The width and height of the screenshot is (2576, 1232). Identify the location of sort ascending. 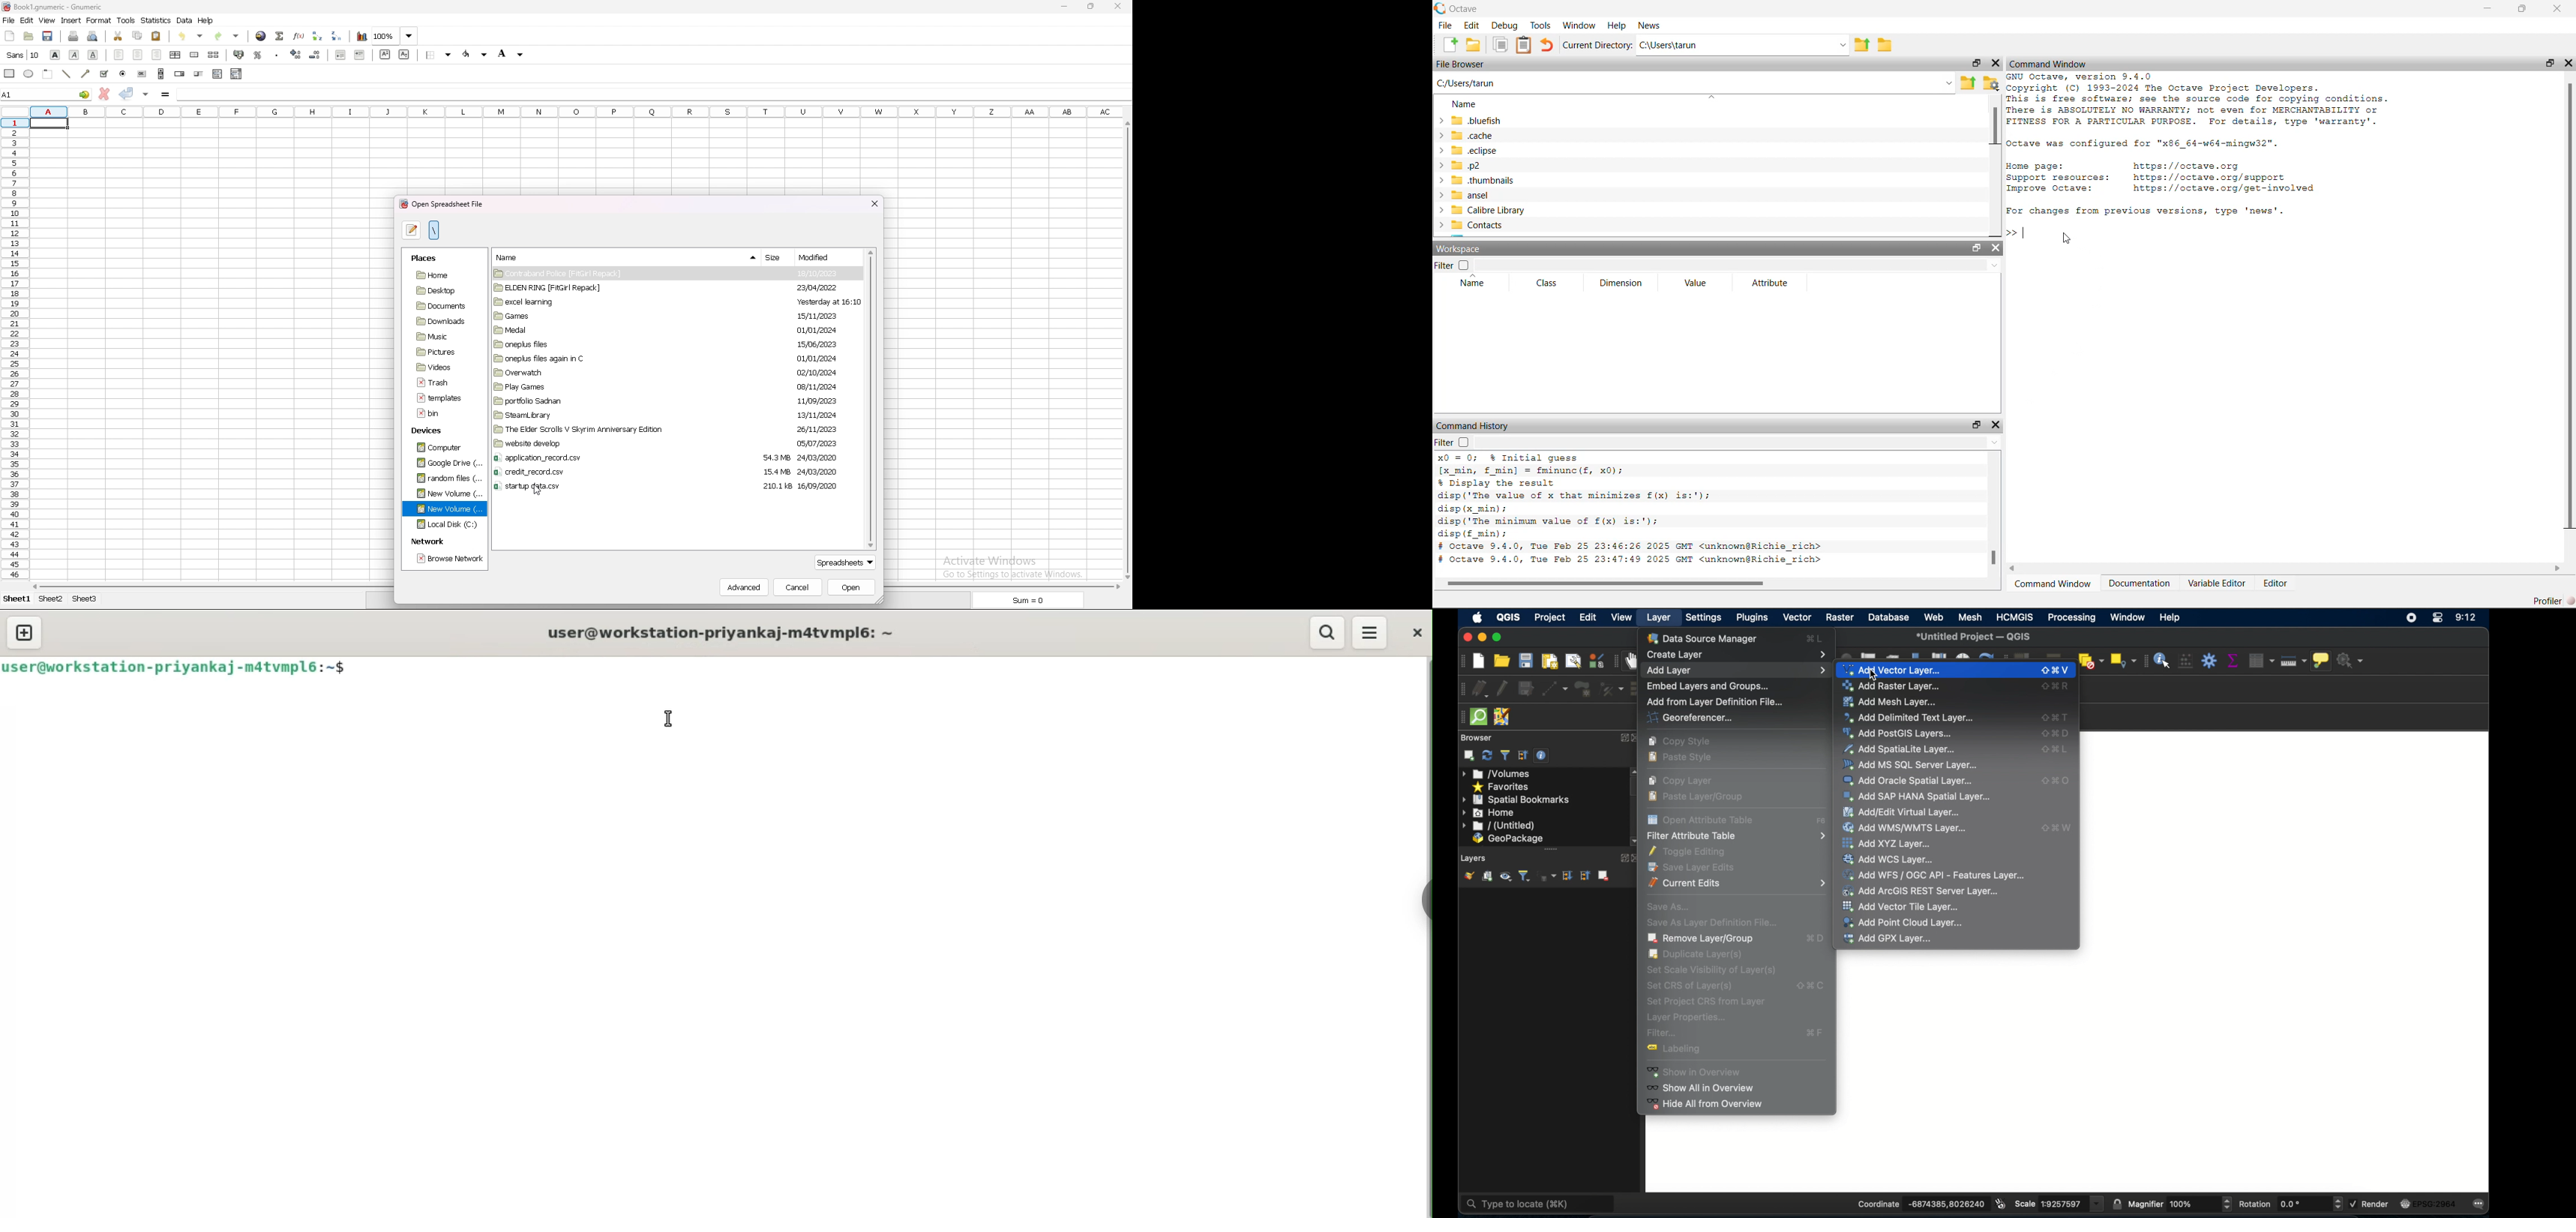
(318, 36).